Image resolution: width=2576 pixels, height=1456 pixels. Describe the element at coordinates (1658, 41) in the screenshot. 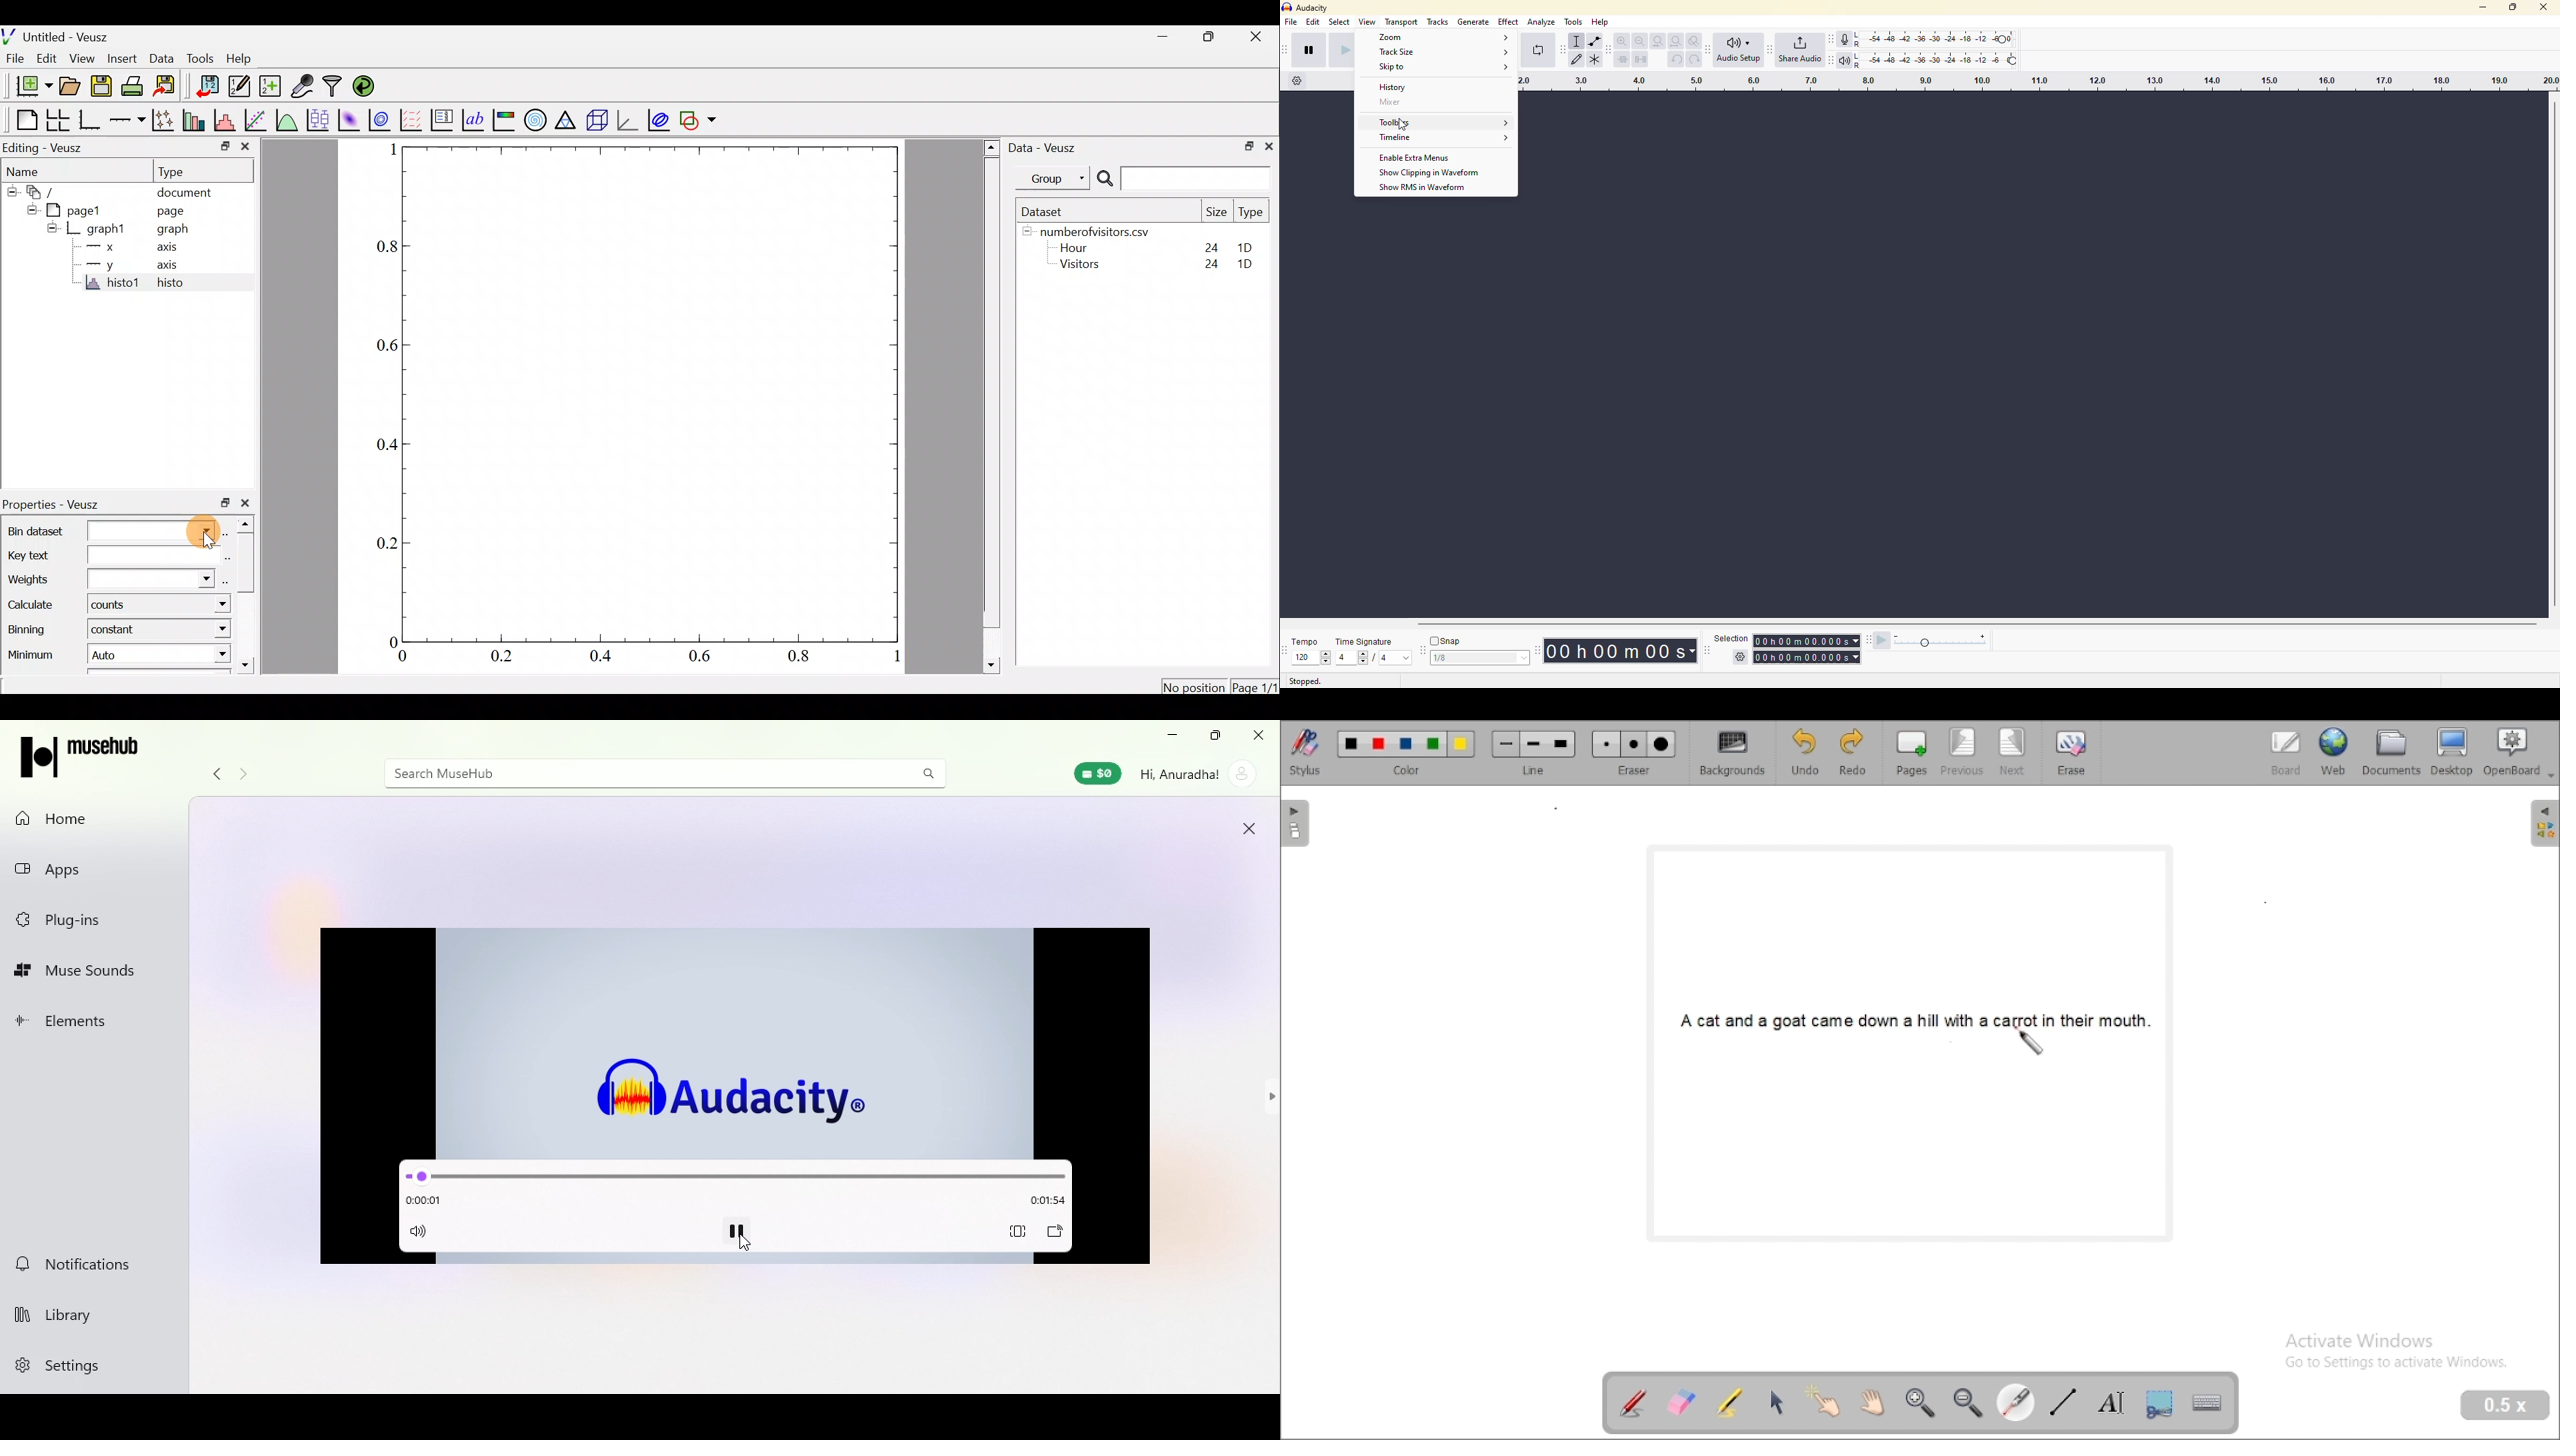

I see `fit selection to width` at that location.